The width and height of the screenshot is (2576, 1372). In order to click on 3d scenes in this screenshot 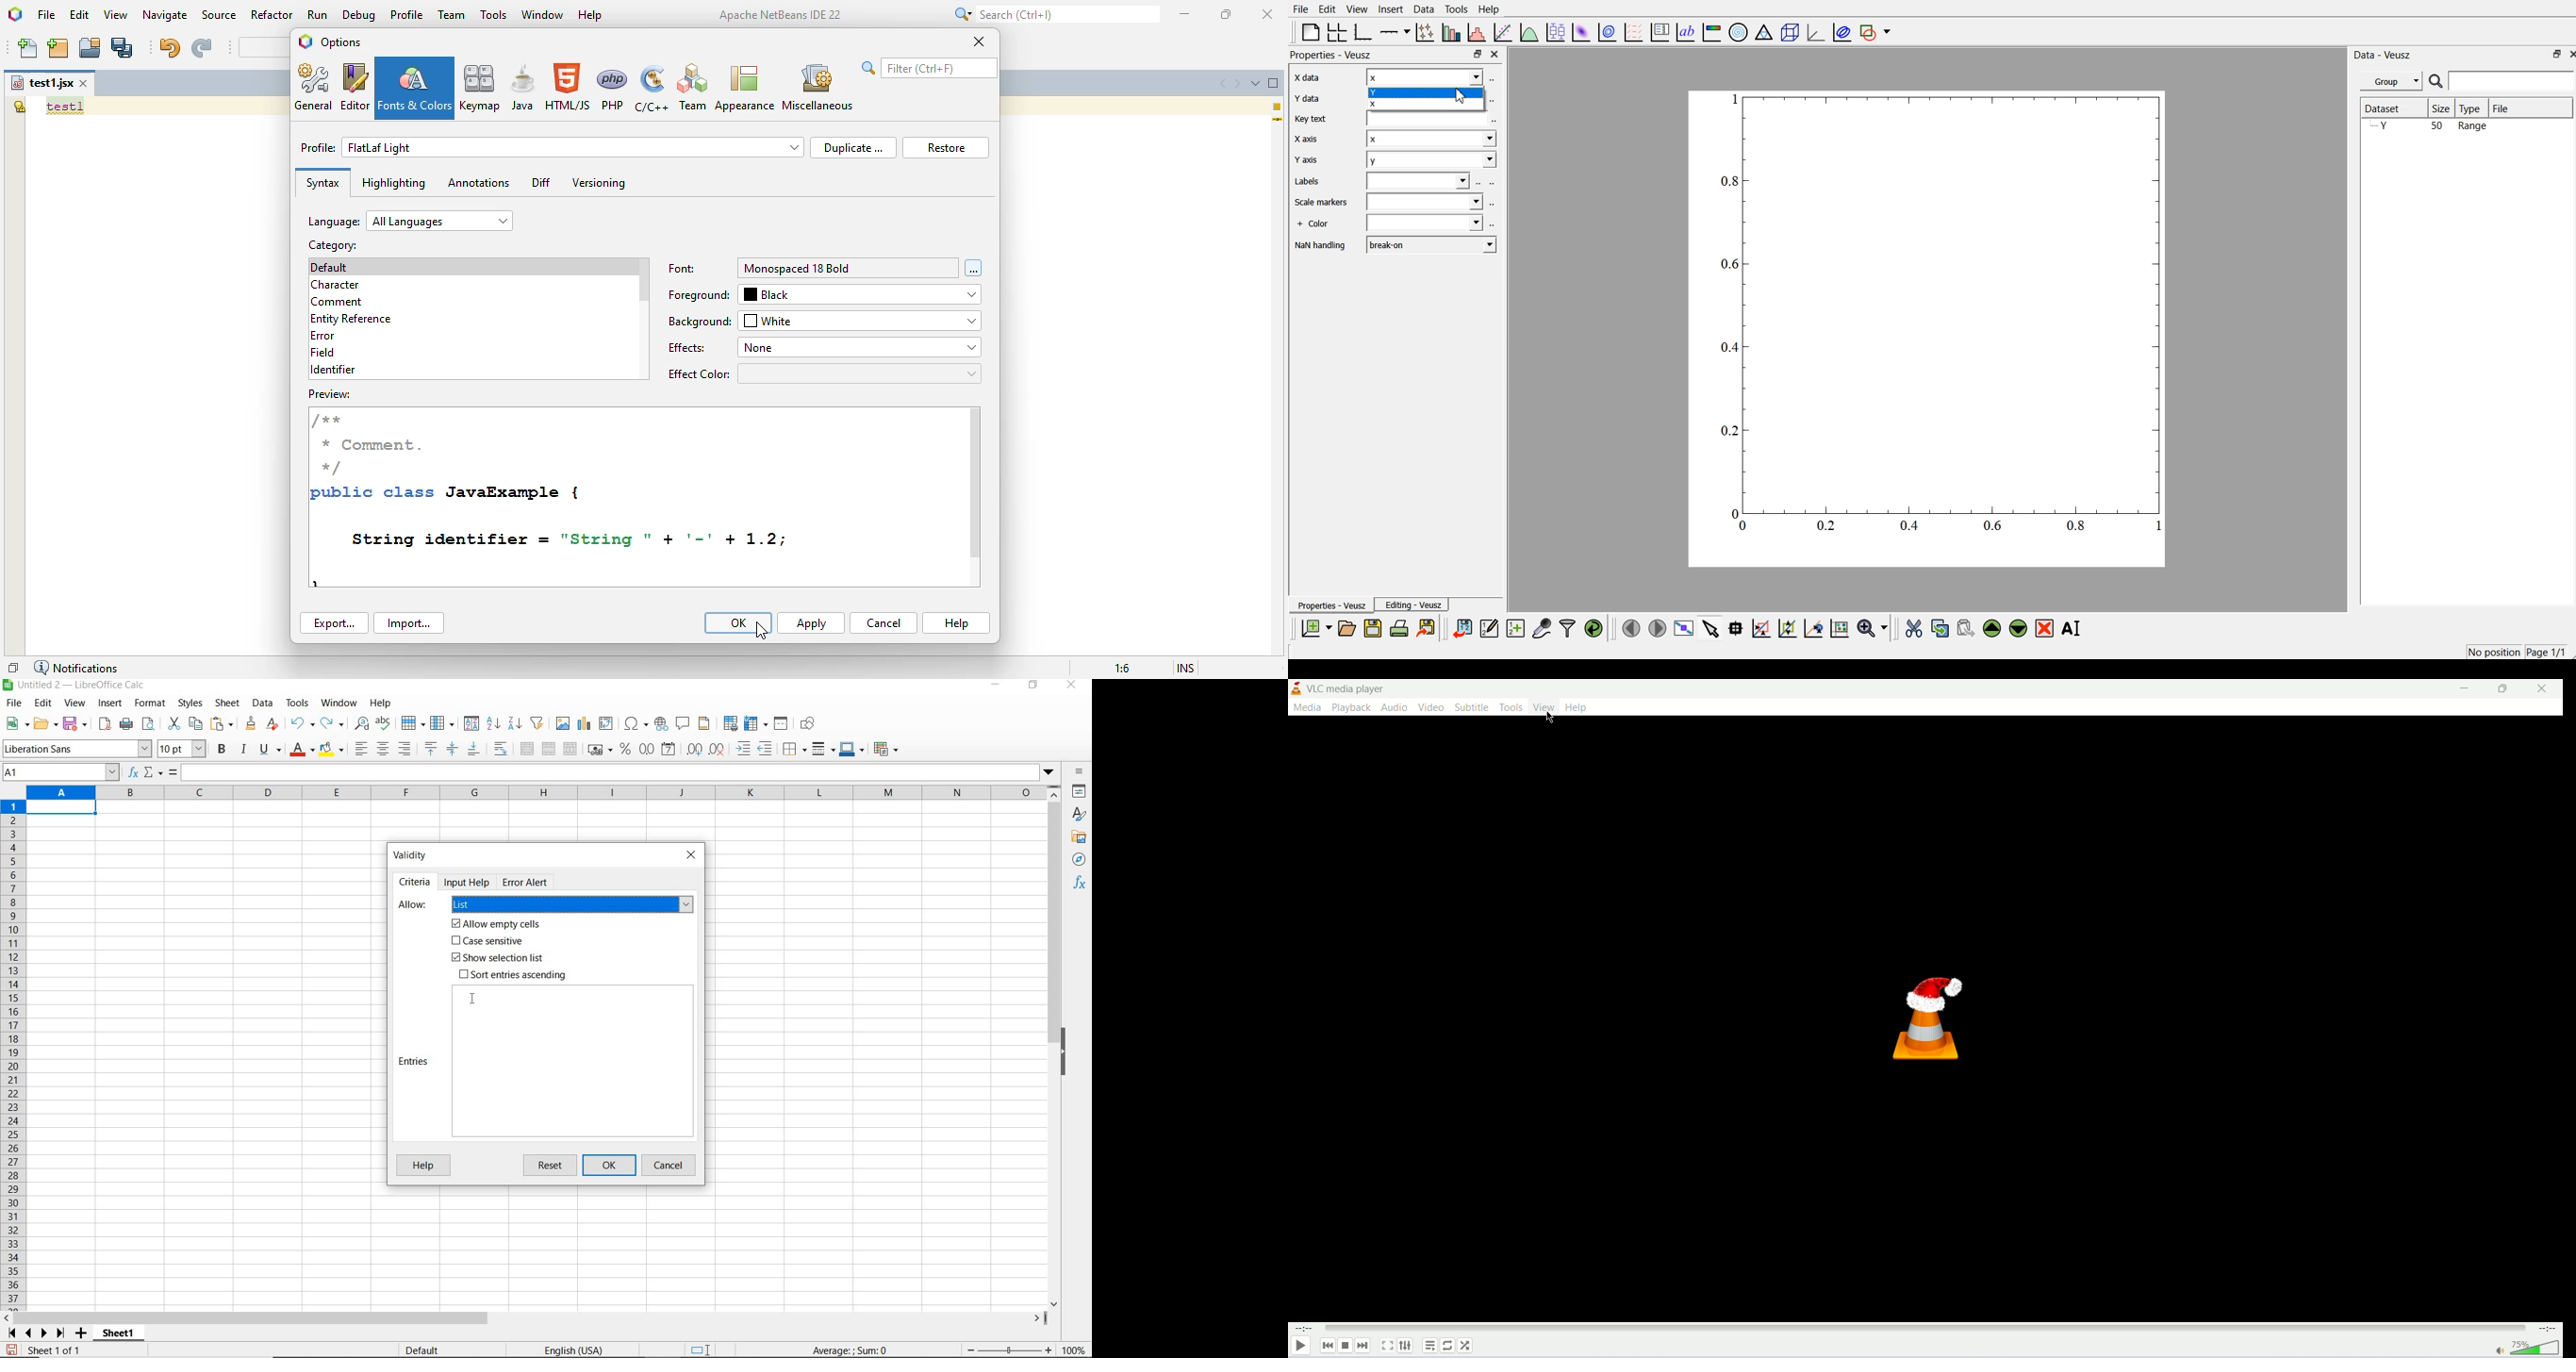, I will do `click(1788, 30)`.